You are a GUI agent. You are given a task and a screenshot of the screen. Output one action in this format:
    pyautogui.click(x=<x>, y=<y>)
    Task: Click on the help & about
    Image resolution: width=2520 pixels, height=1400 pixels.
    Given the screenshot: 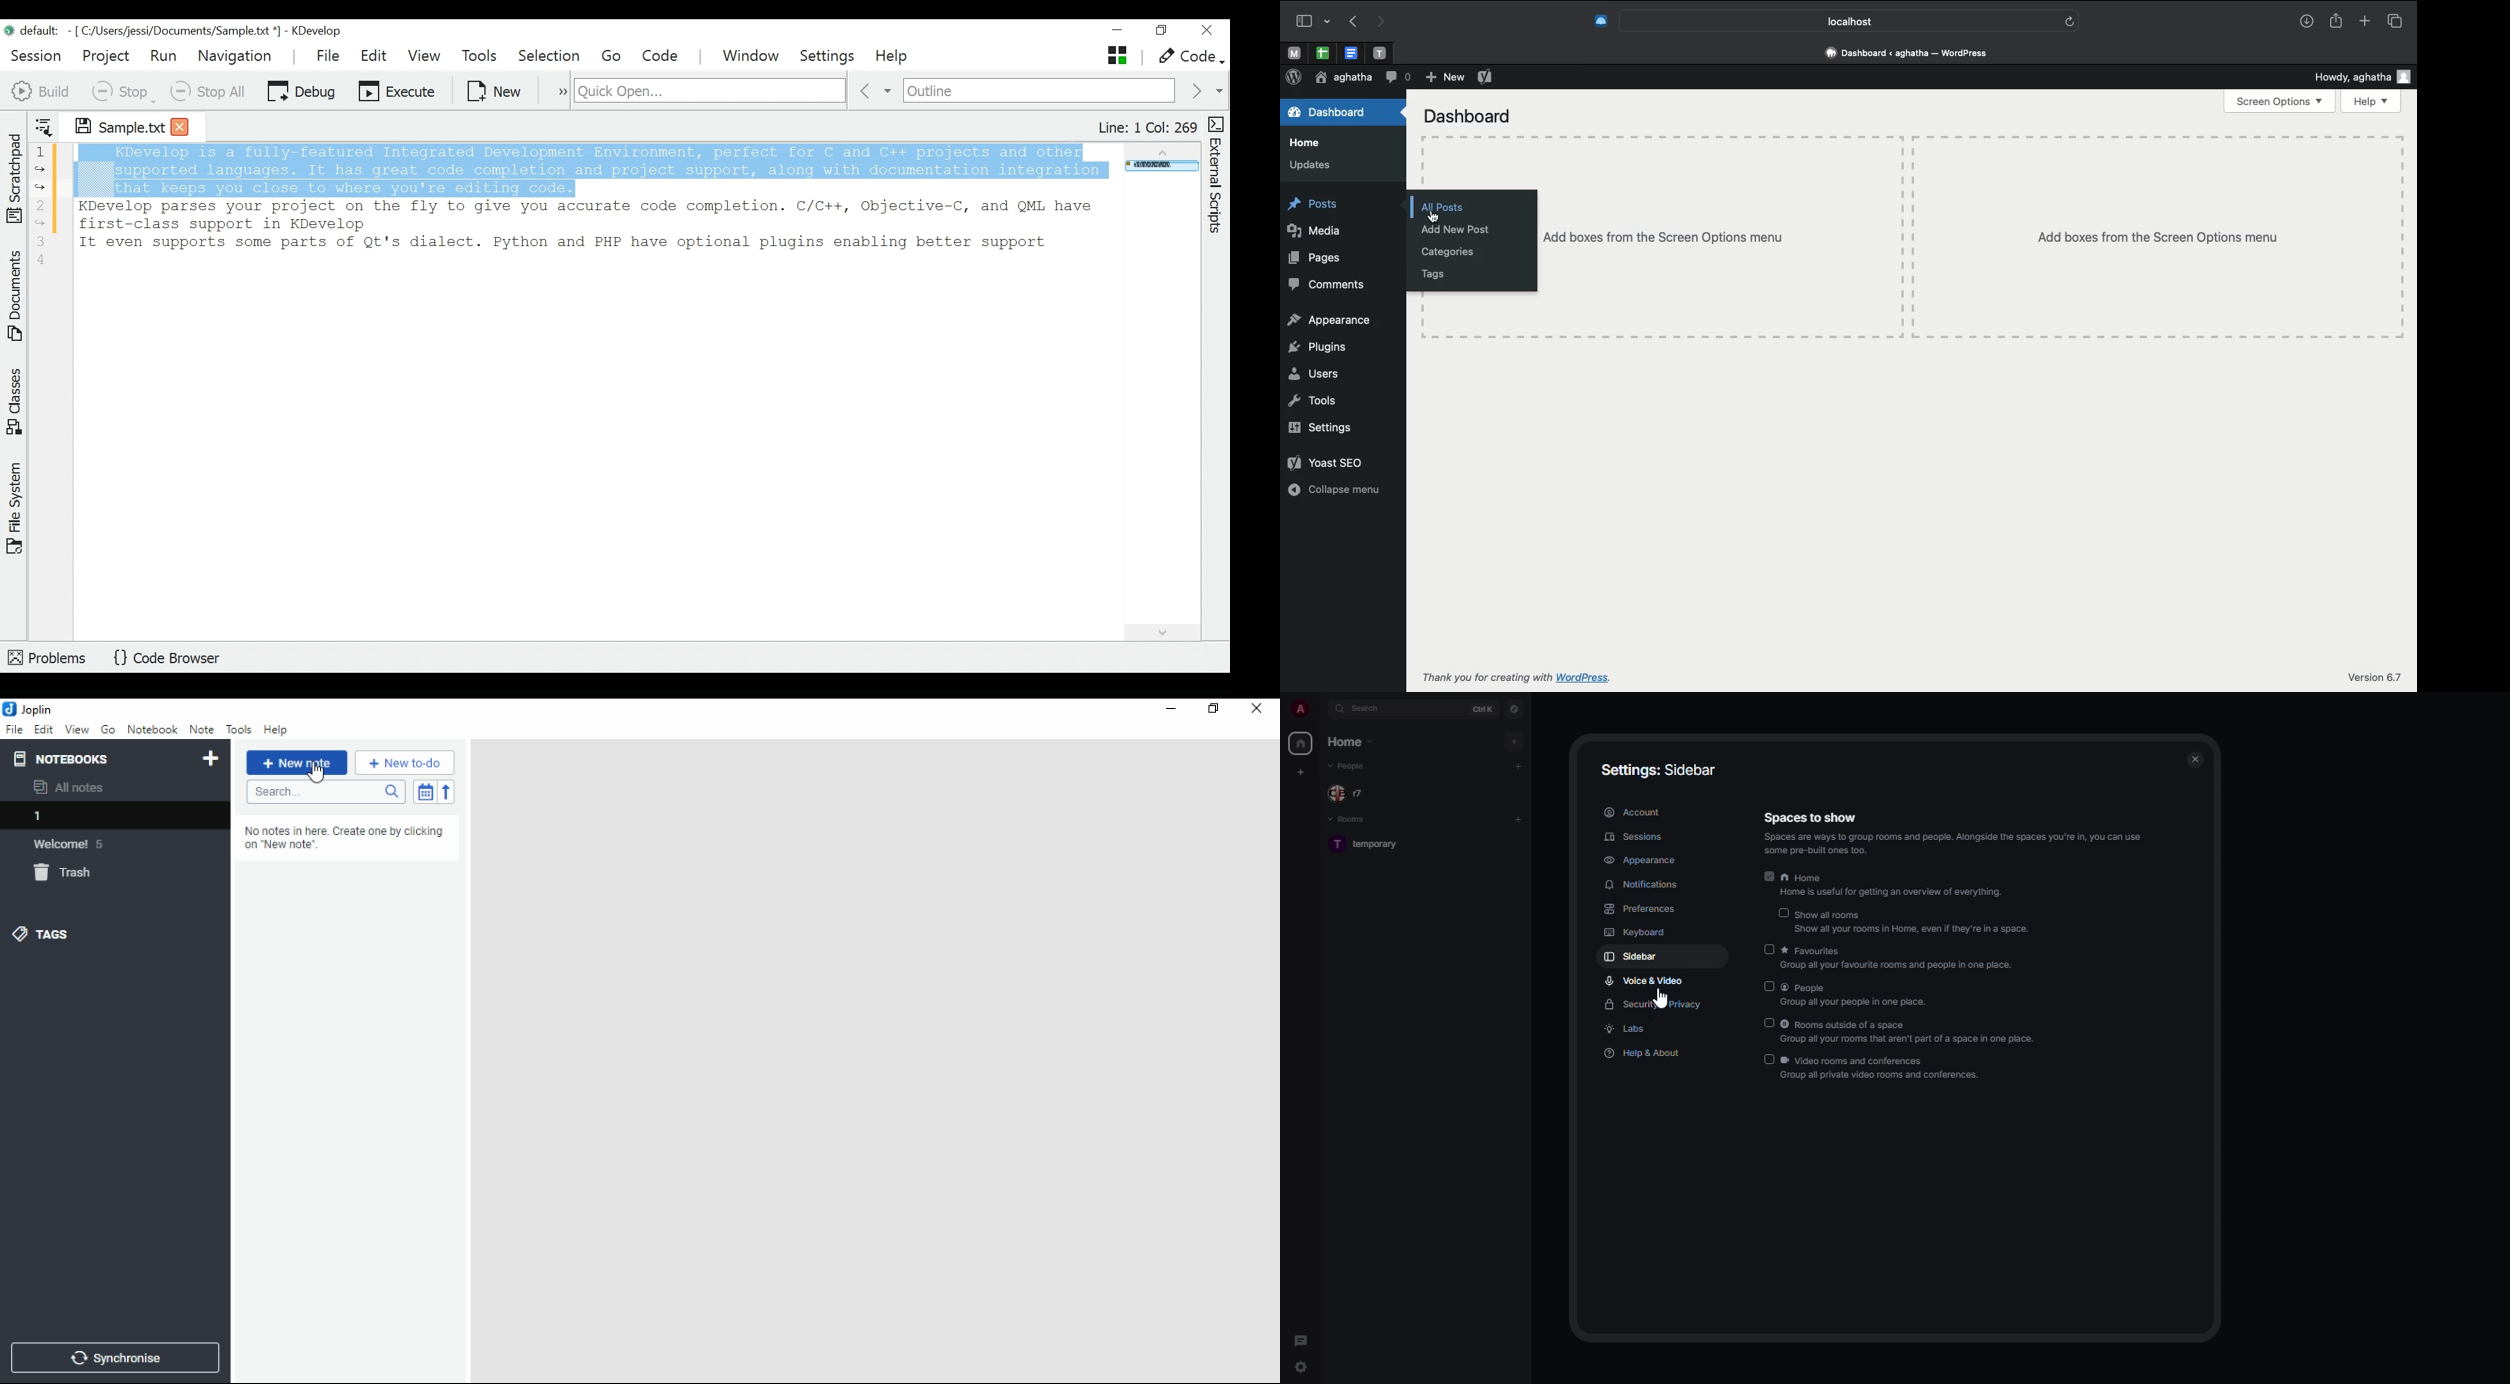 What is the action you would take?
    pyautogui.click(x=1646, y=1054)
    